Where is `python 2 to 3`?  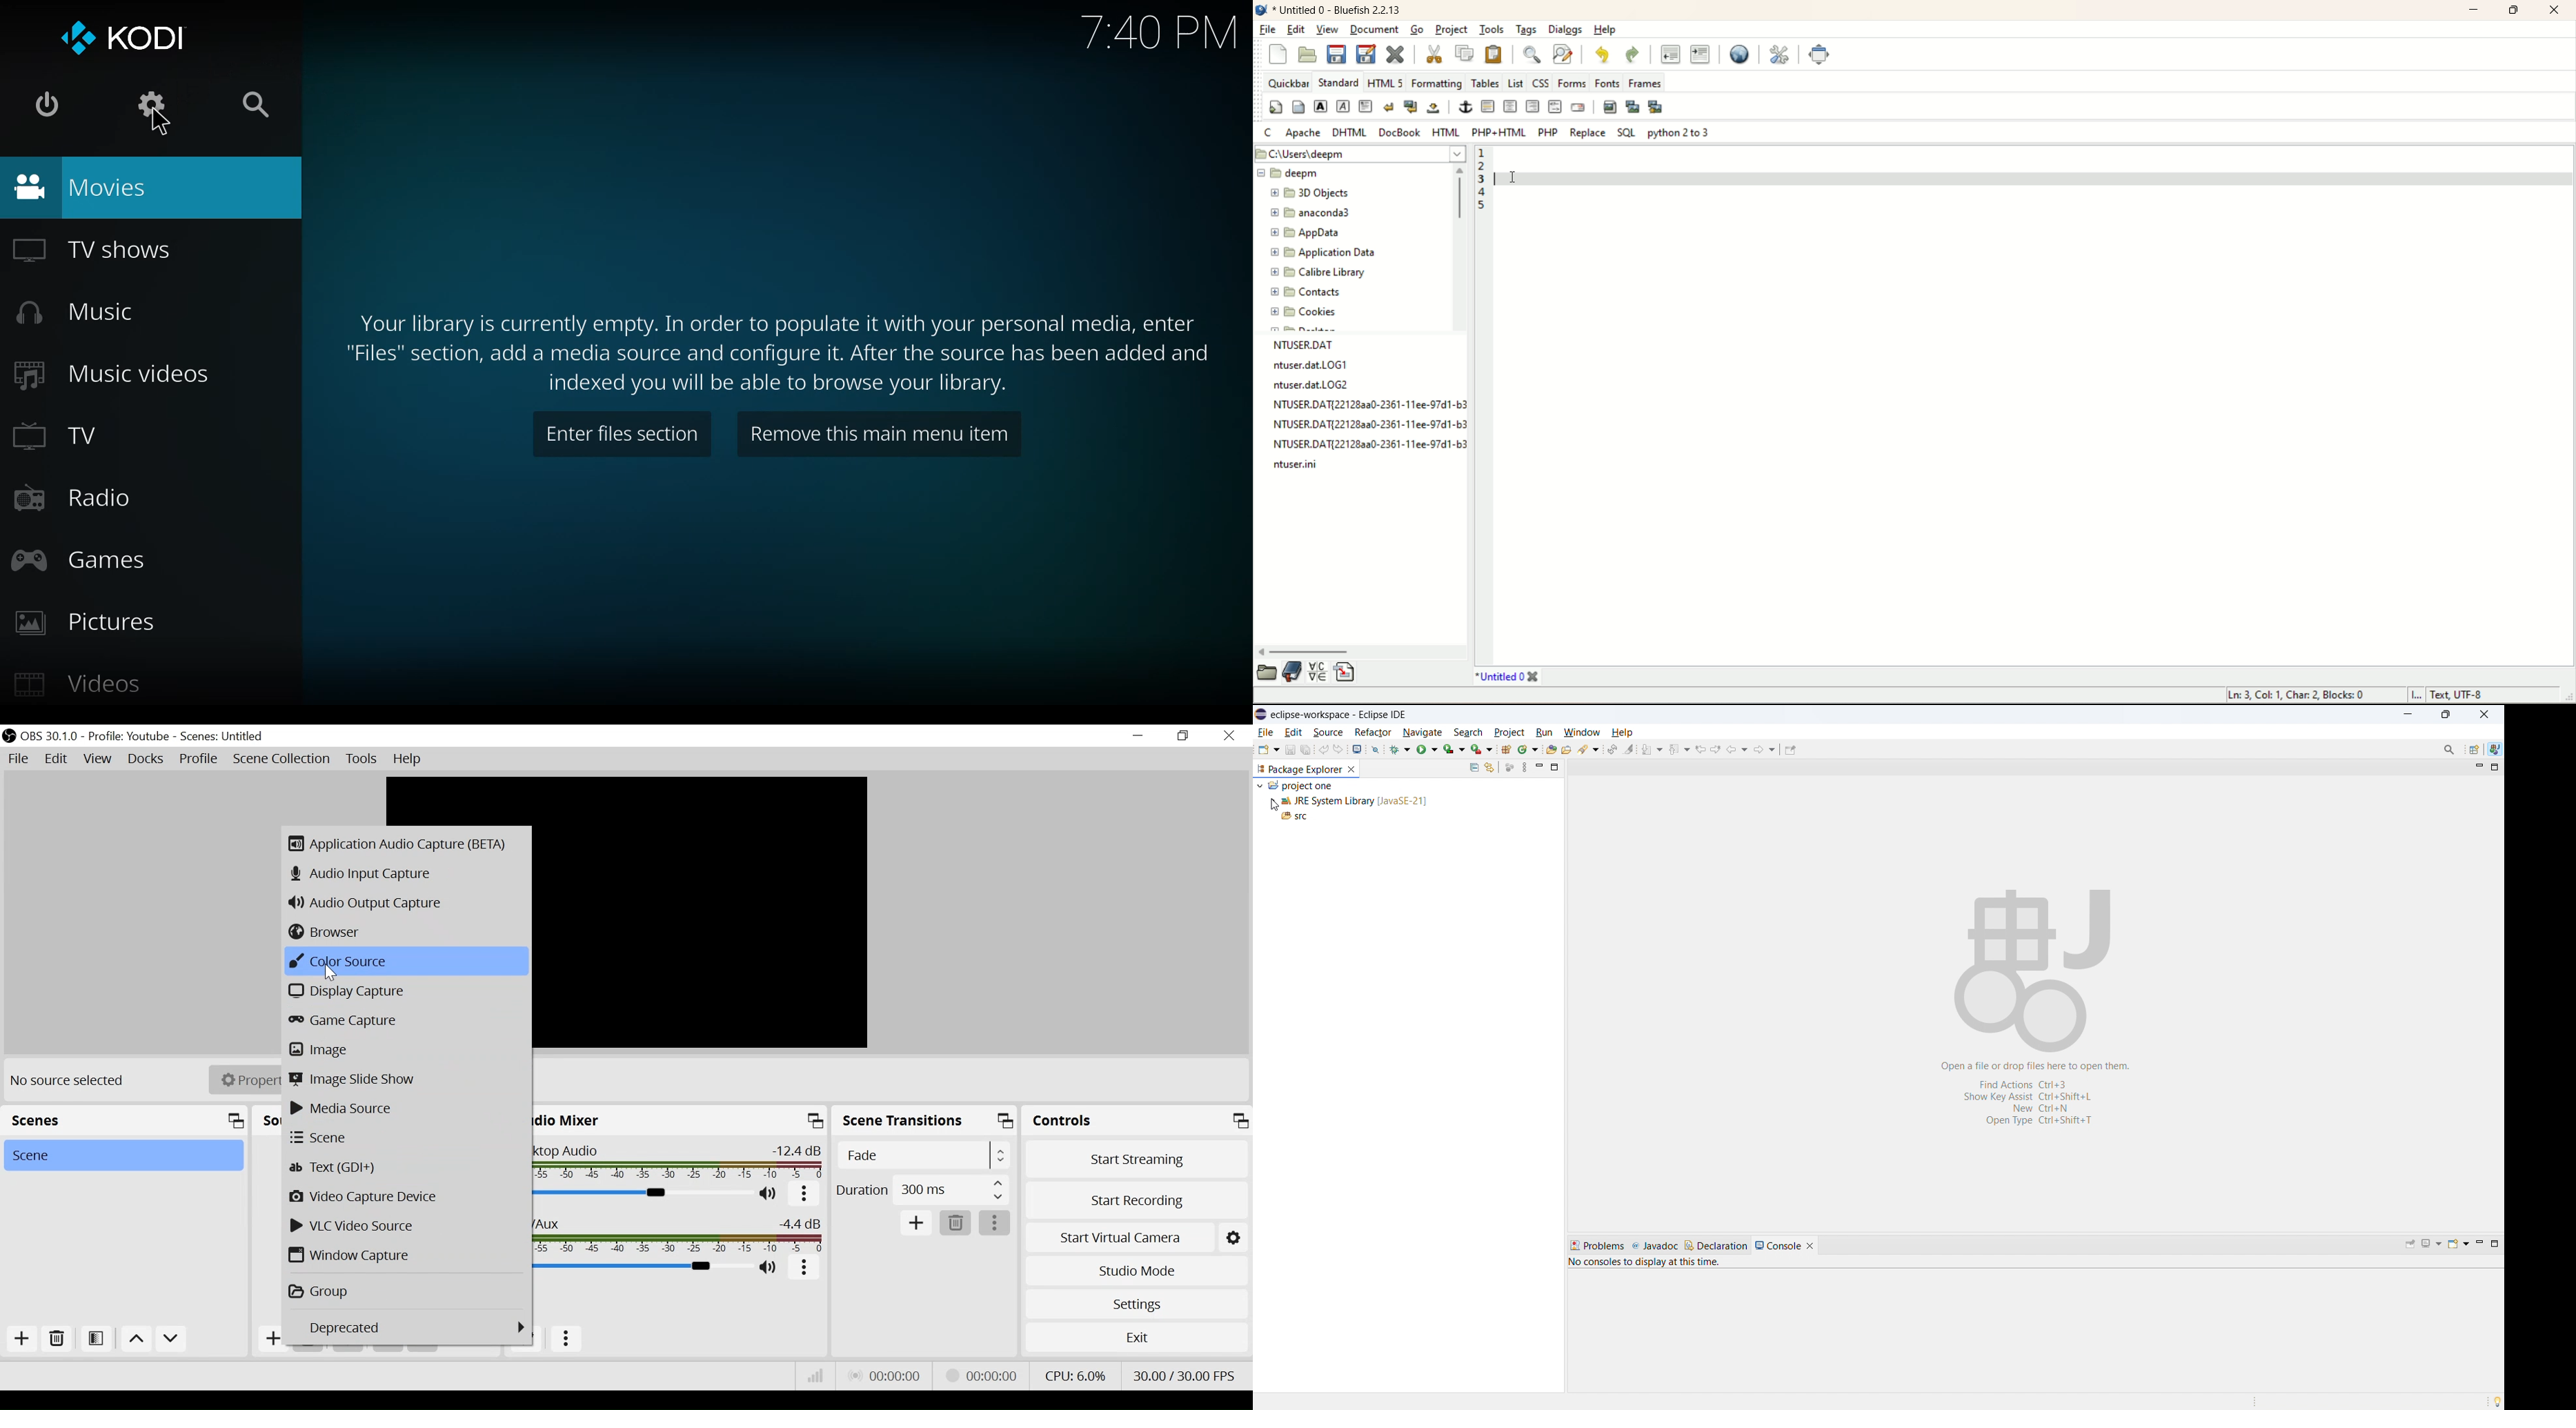
python 2 to 3 is located at coordinates (1677, 133).